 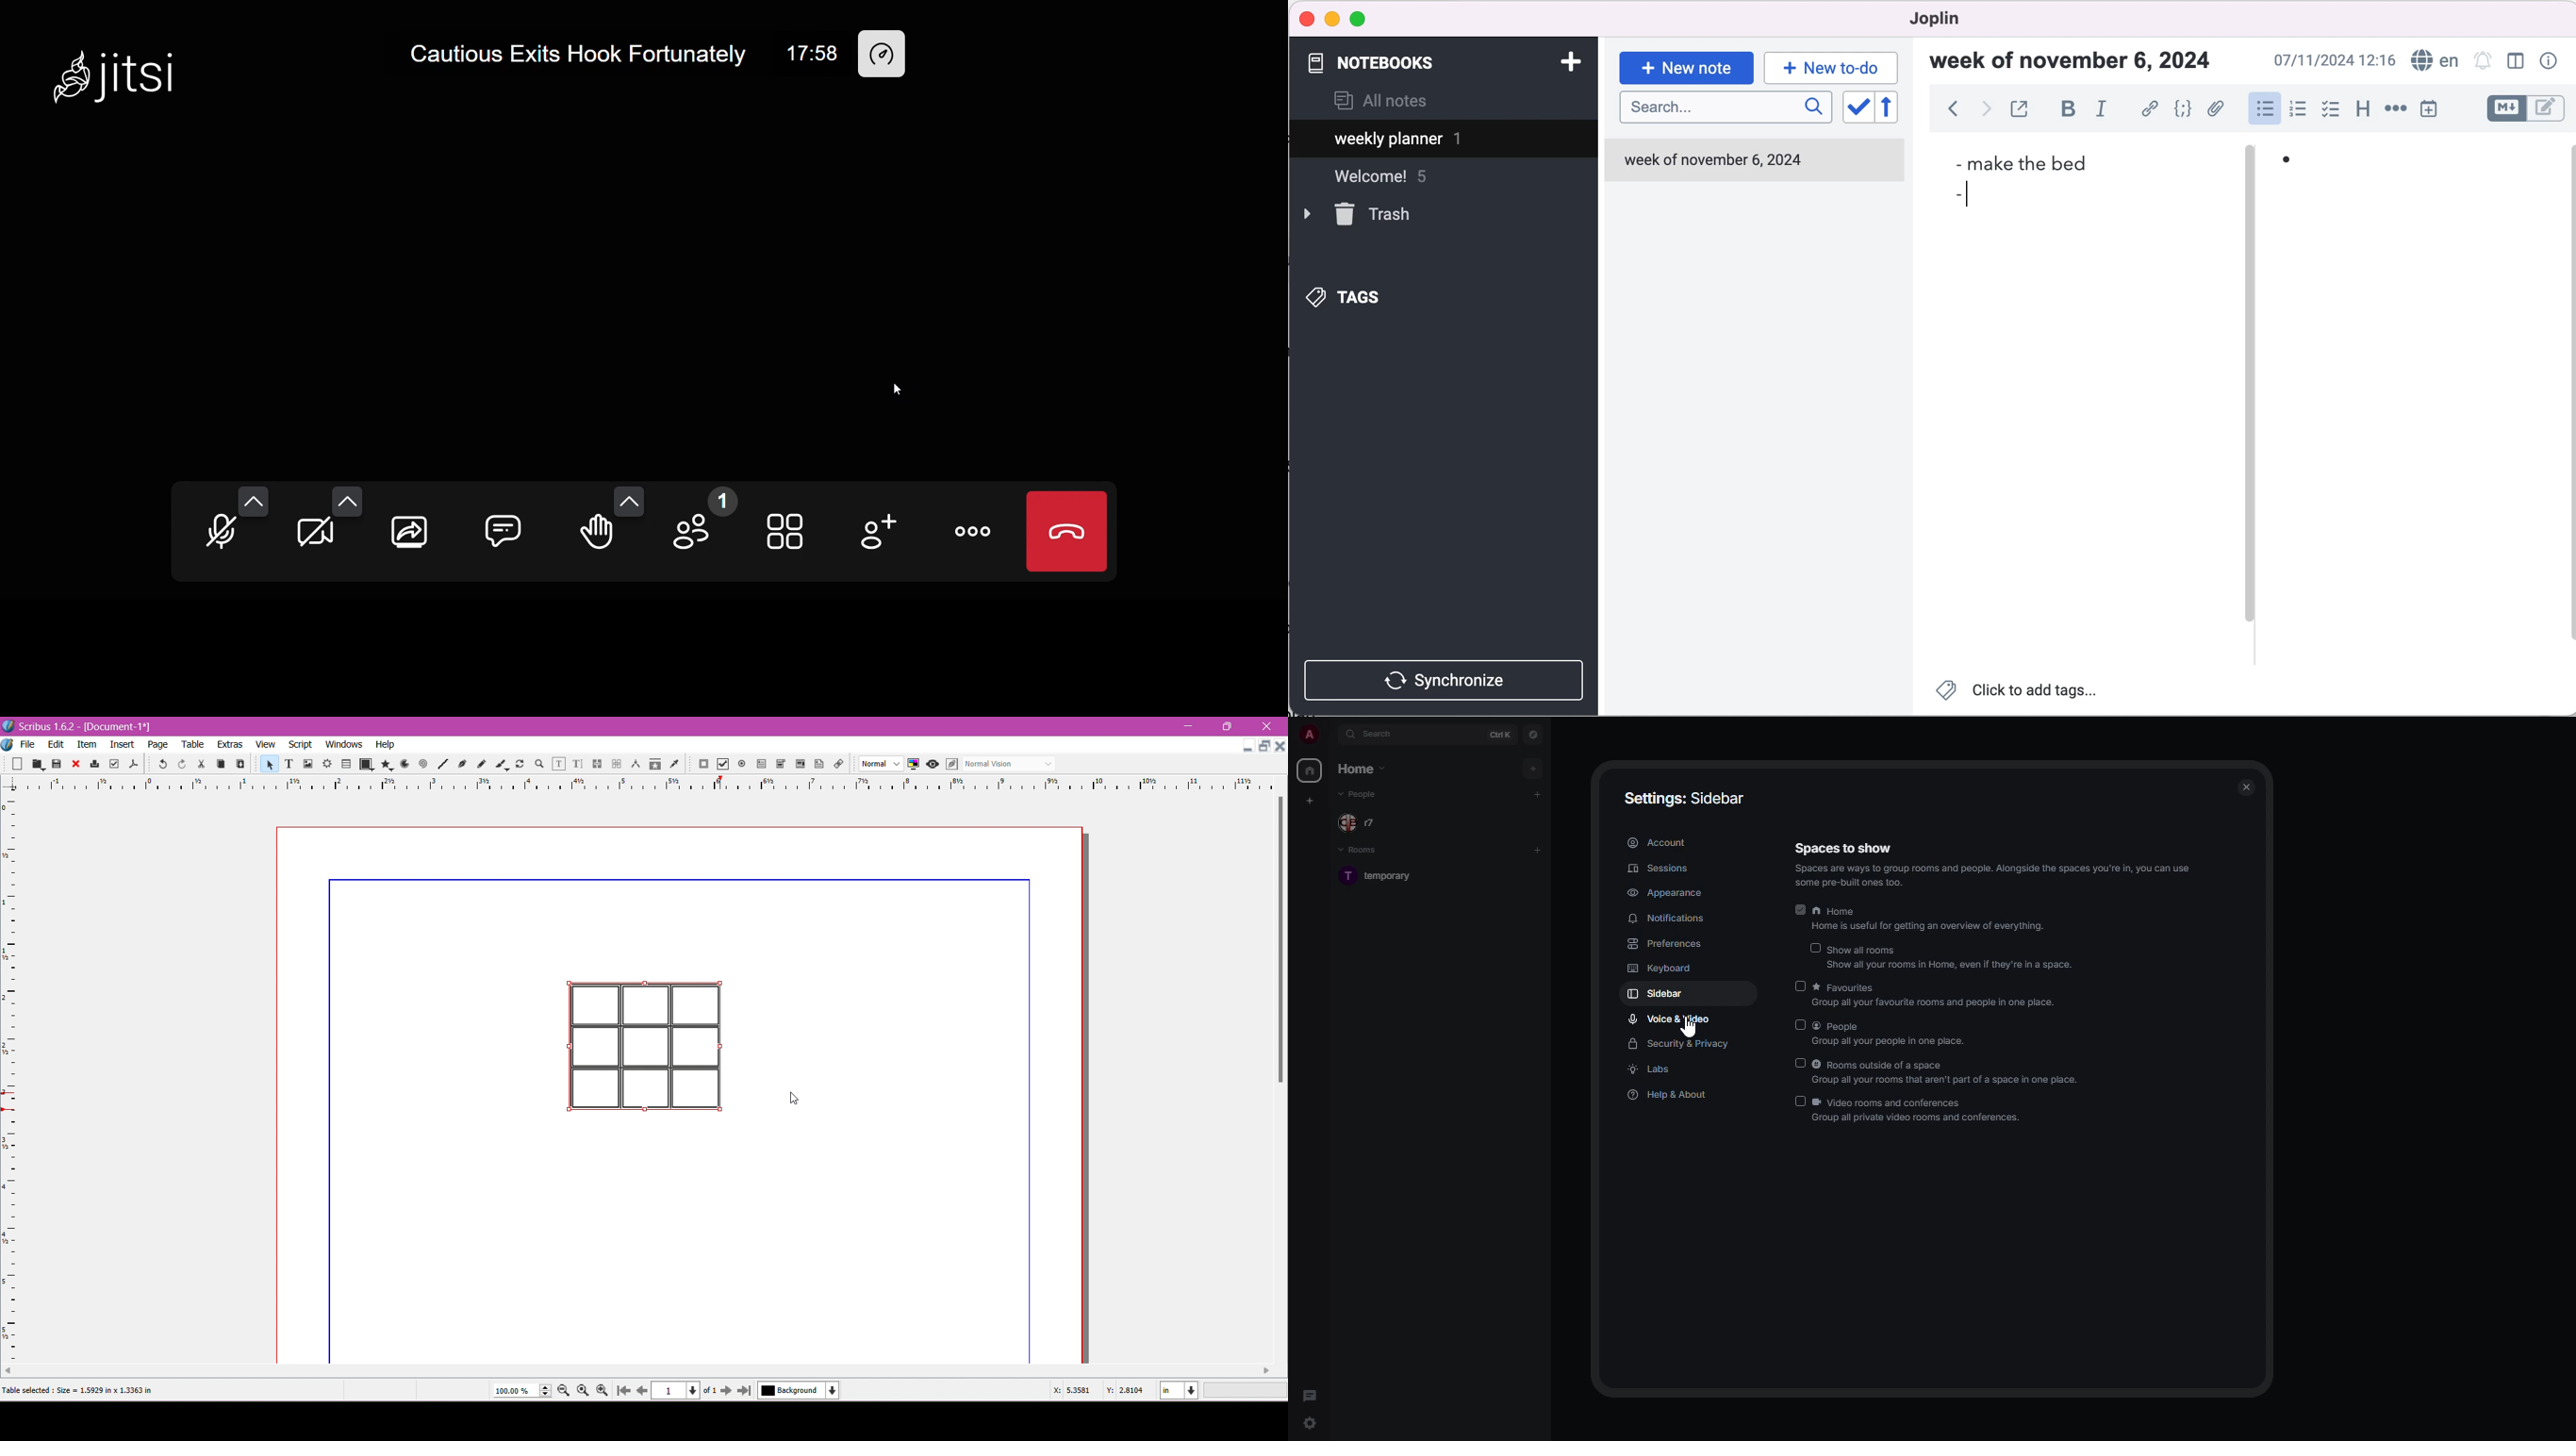 I want to click on Current Page, so click(x=678, y=1389).